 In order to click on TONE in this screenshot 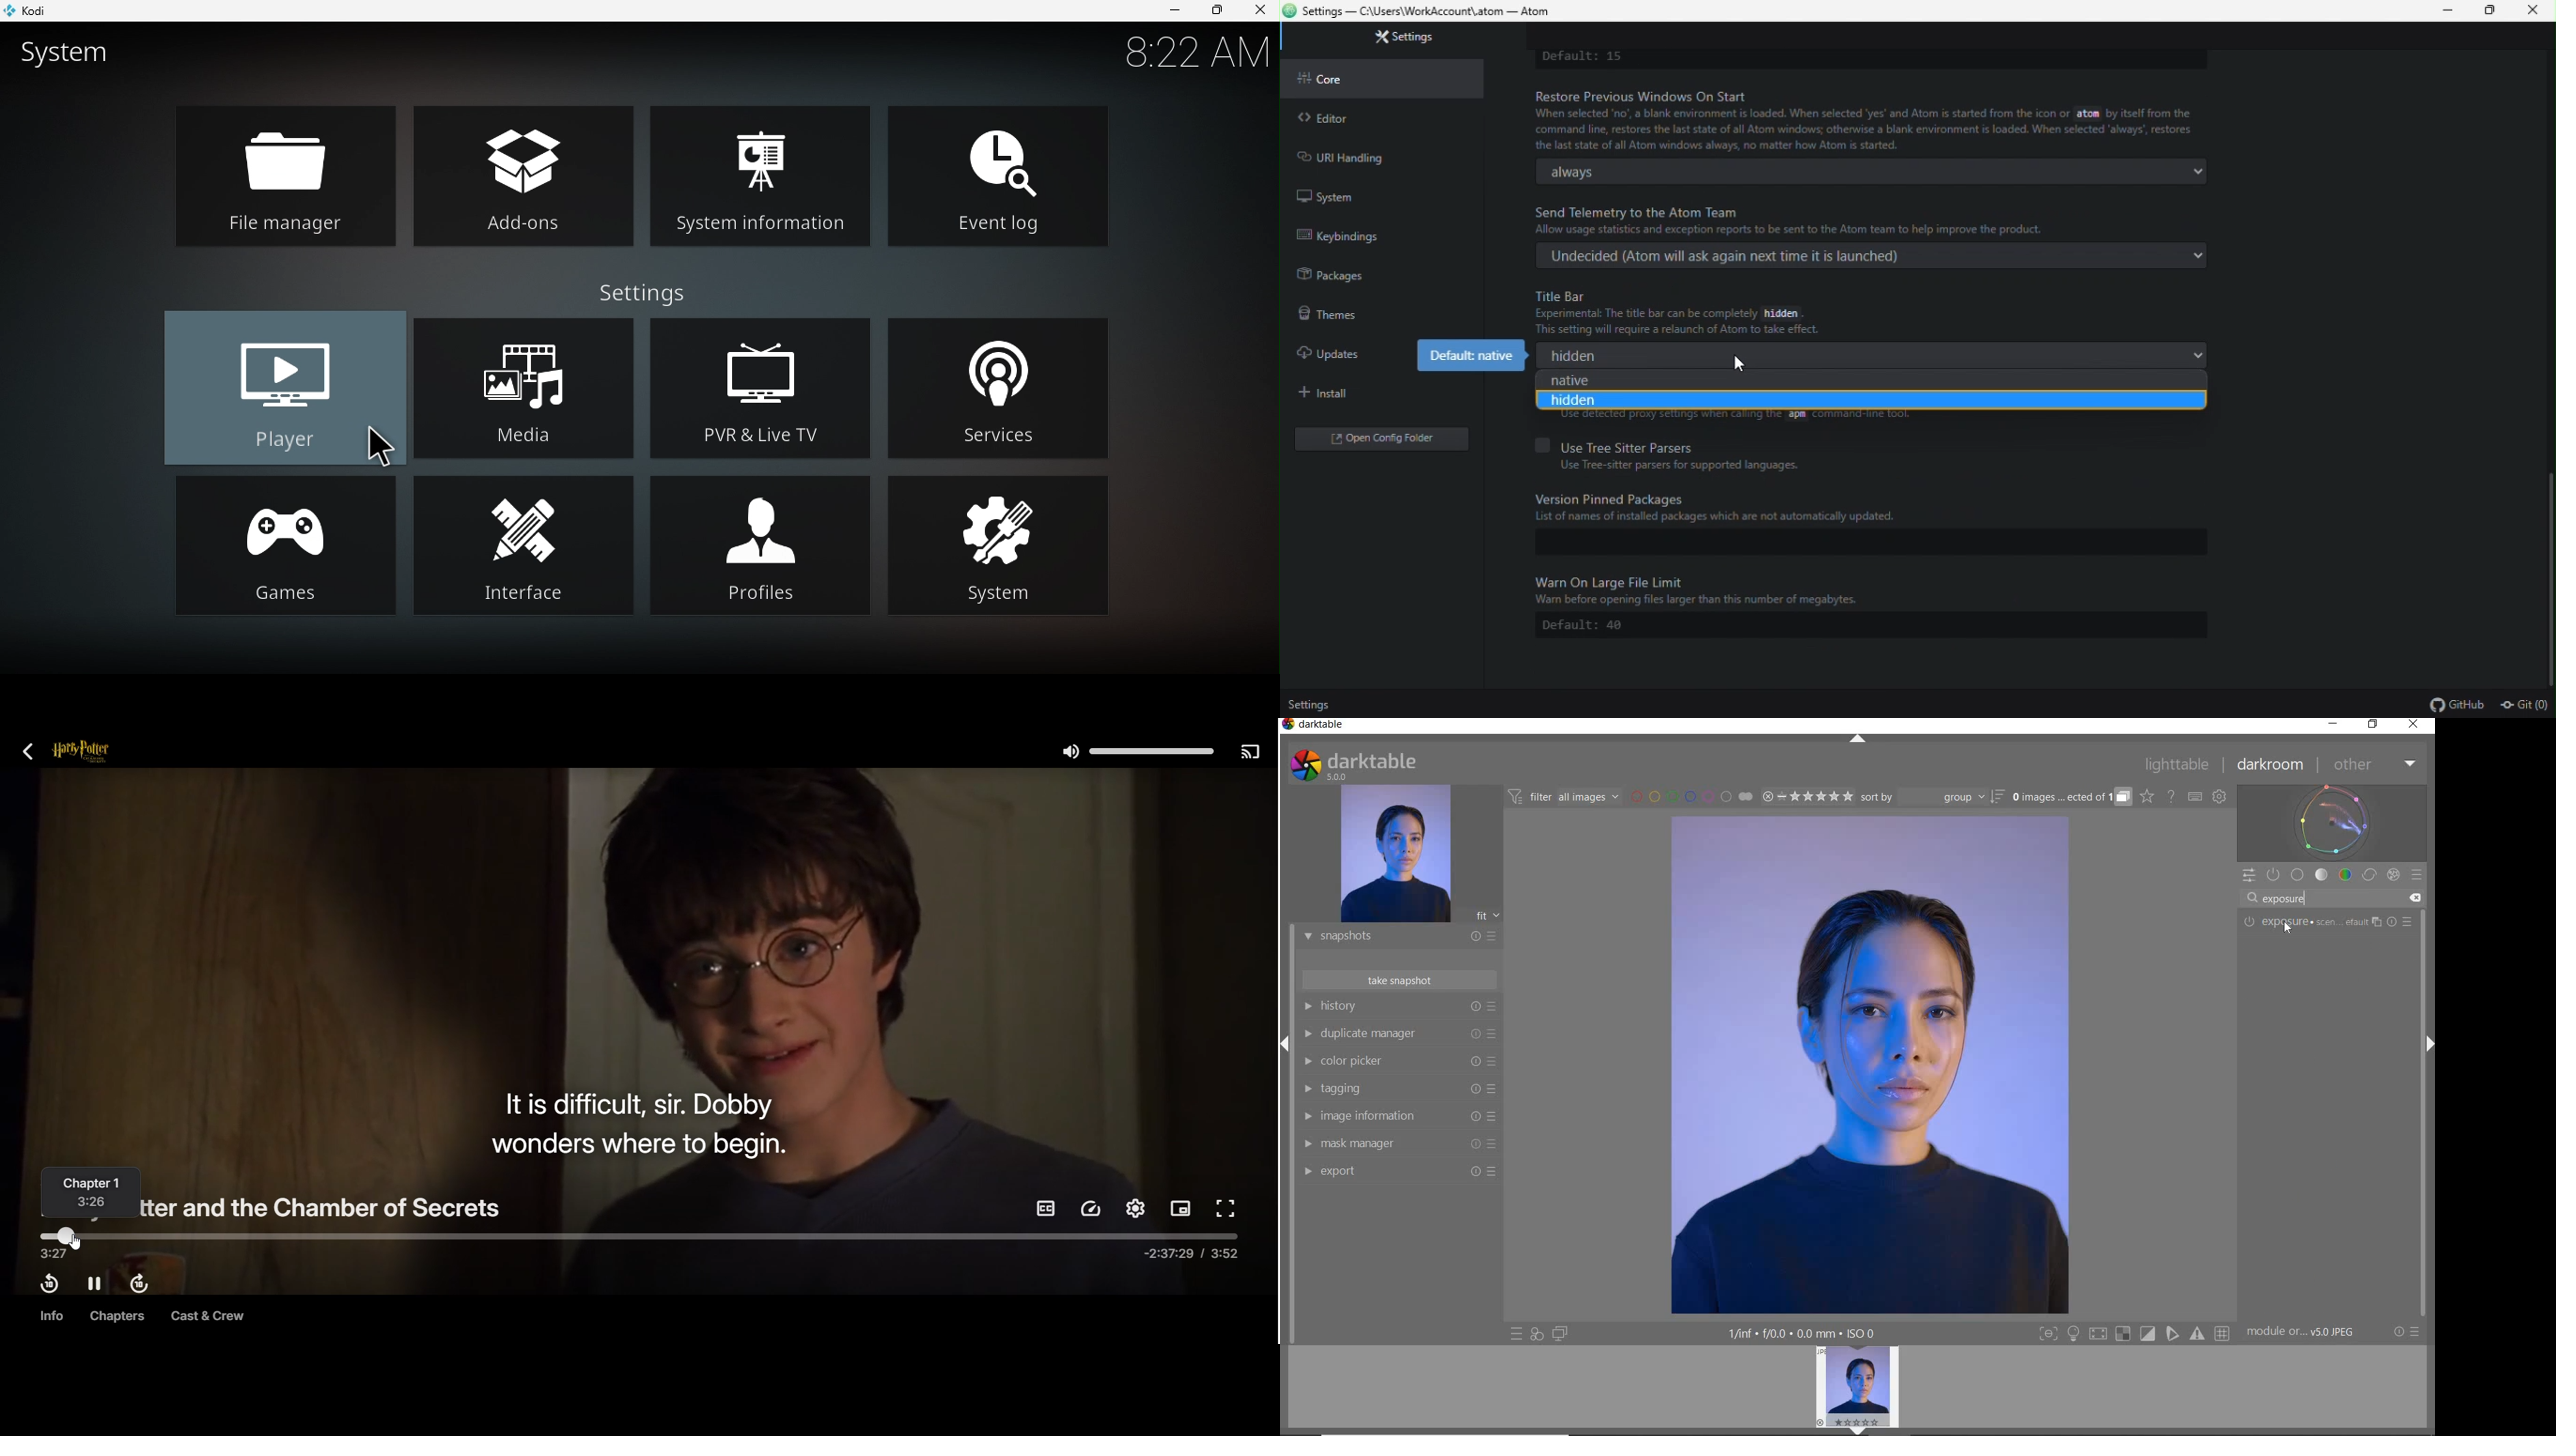, I will do `click(2323, 875)`.